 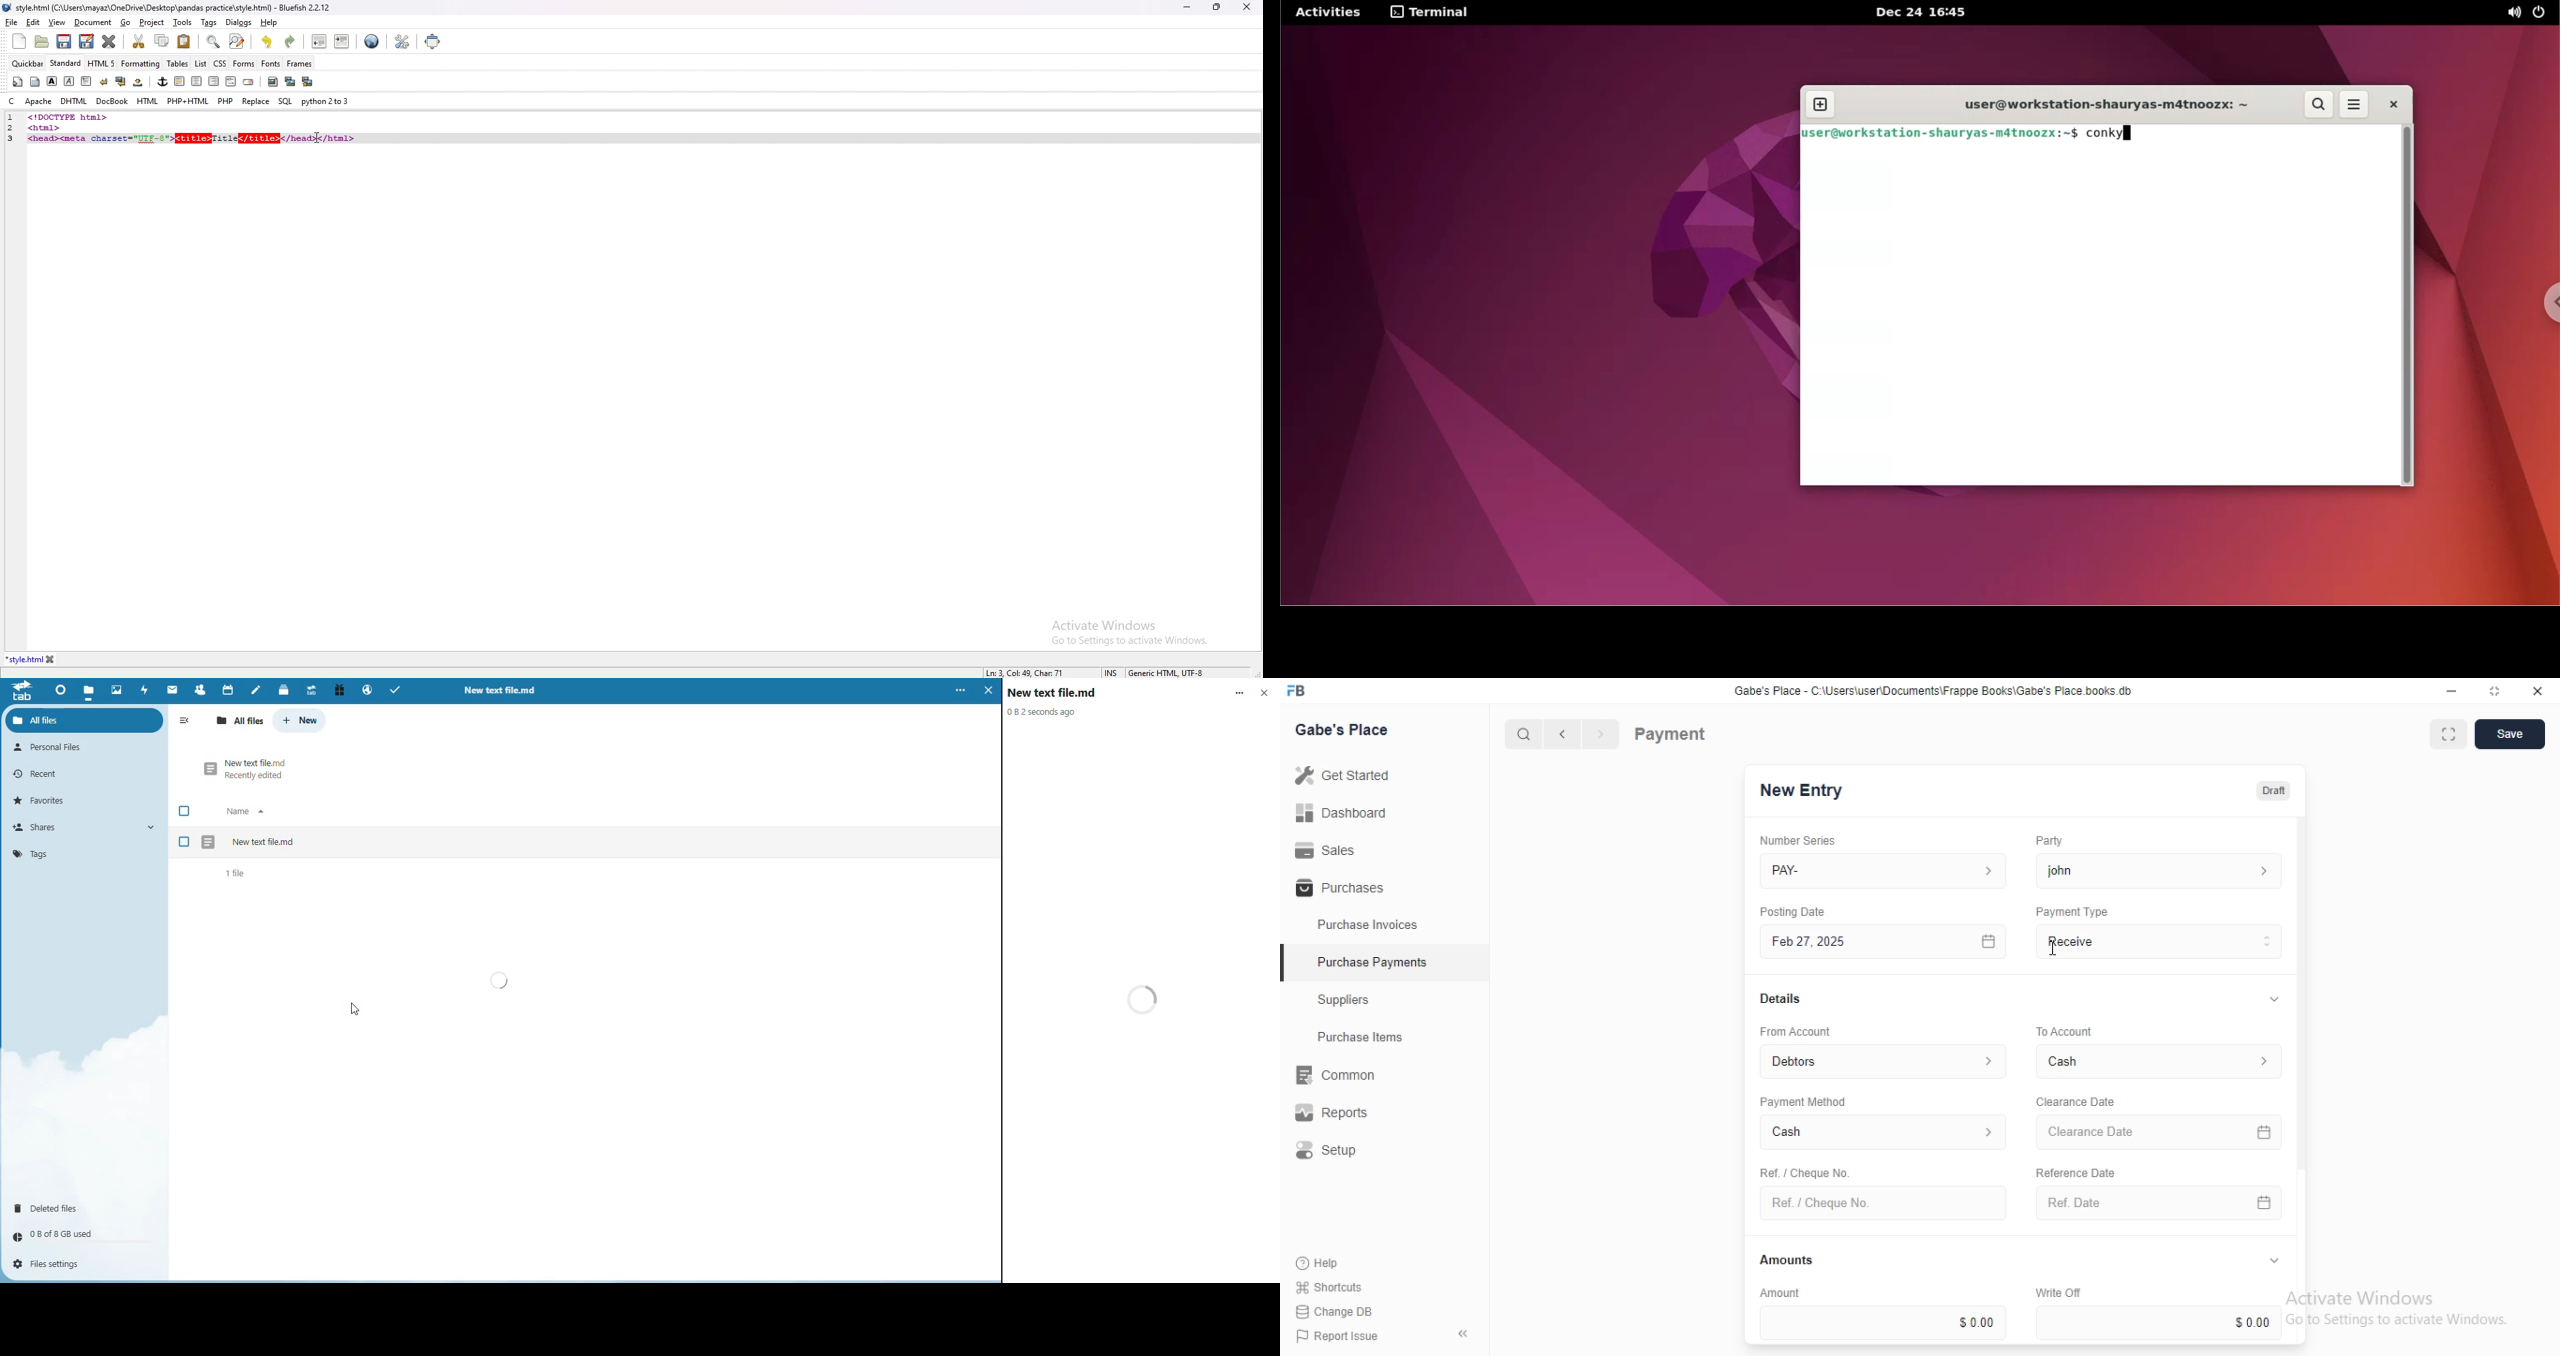 I want to click on Purchases, so click(x=1337, y=889).